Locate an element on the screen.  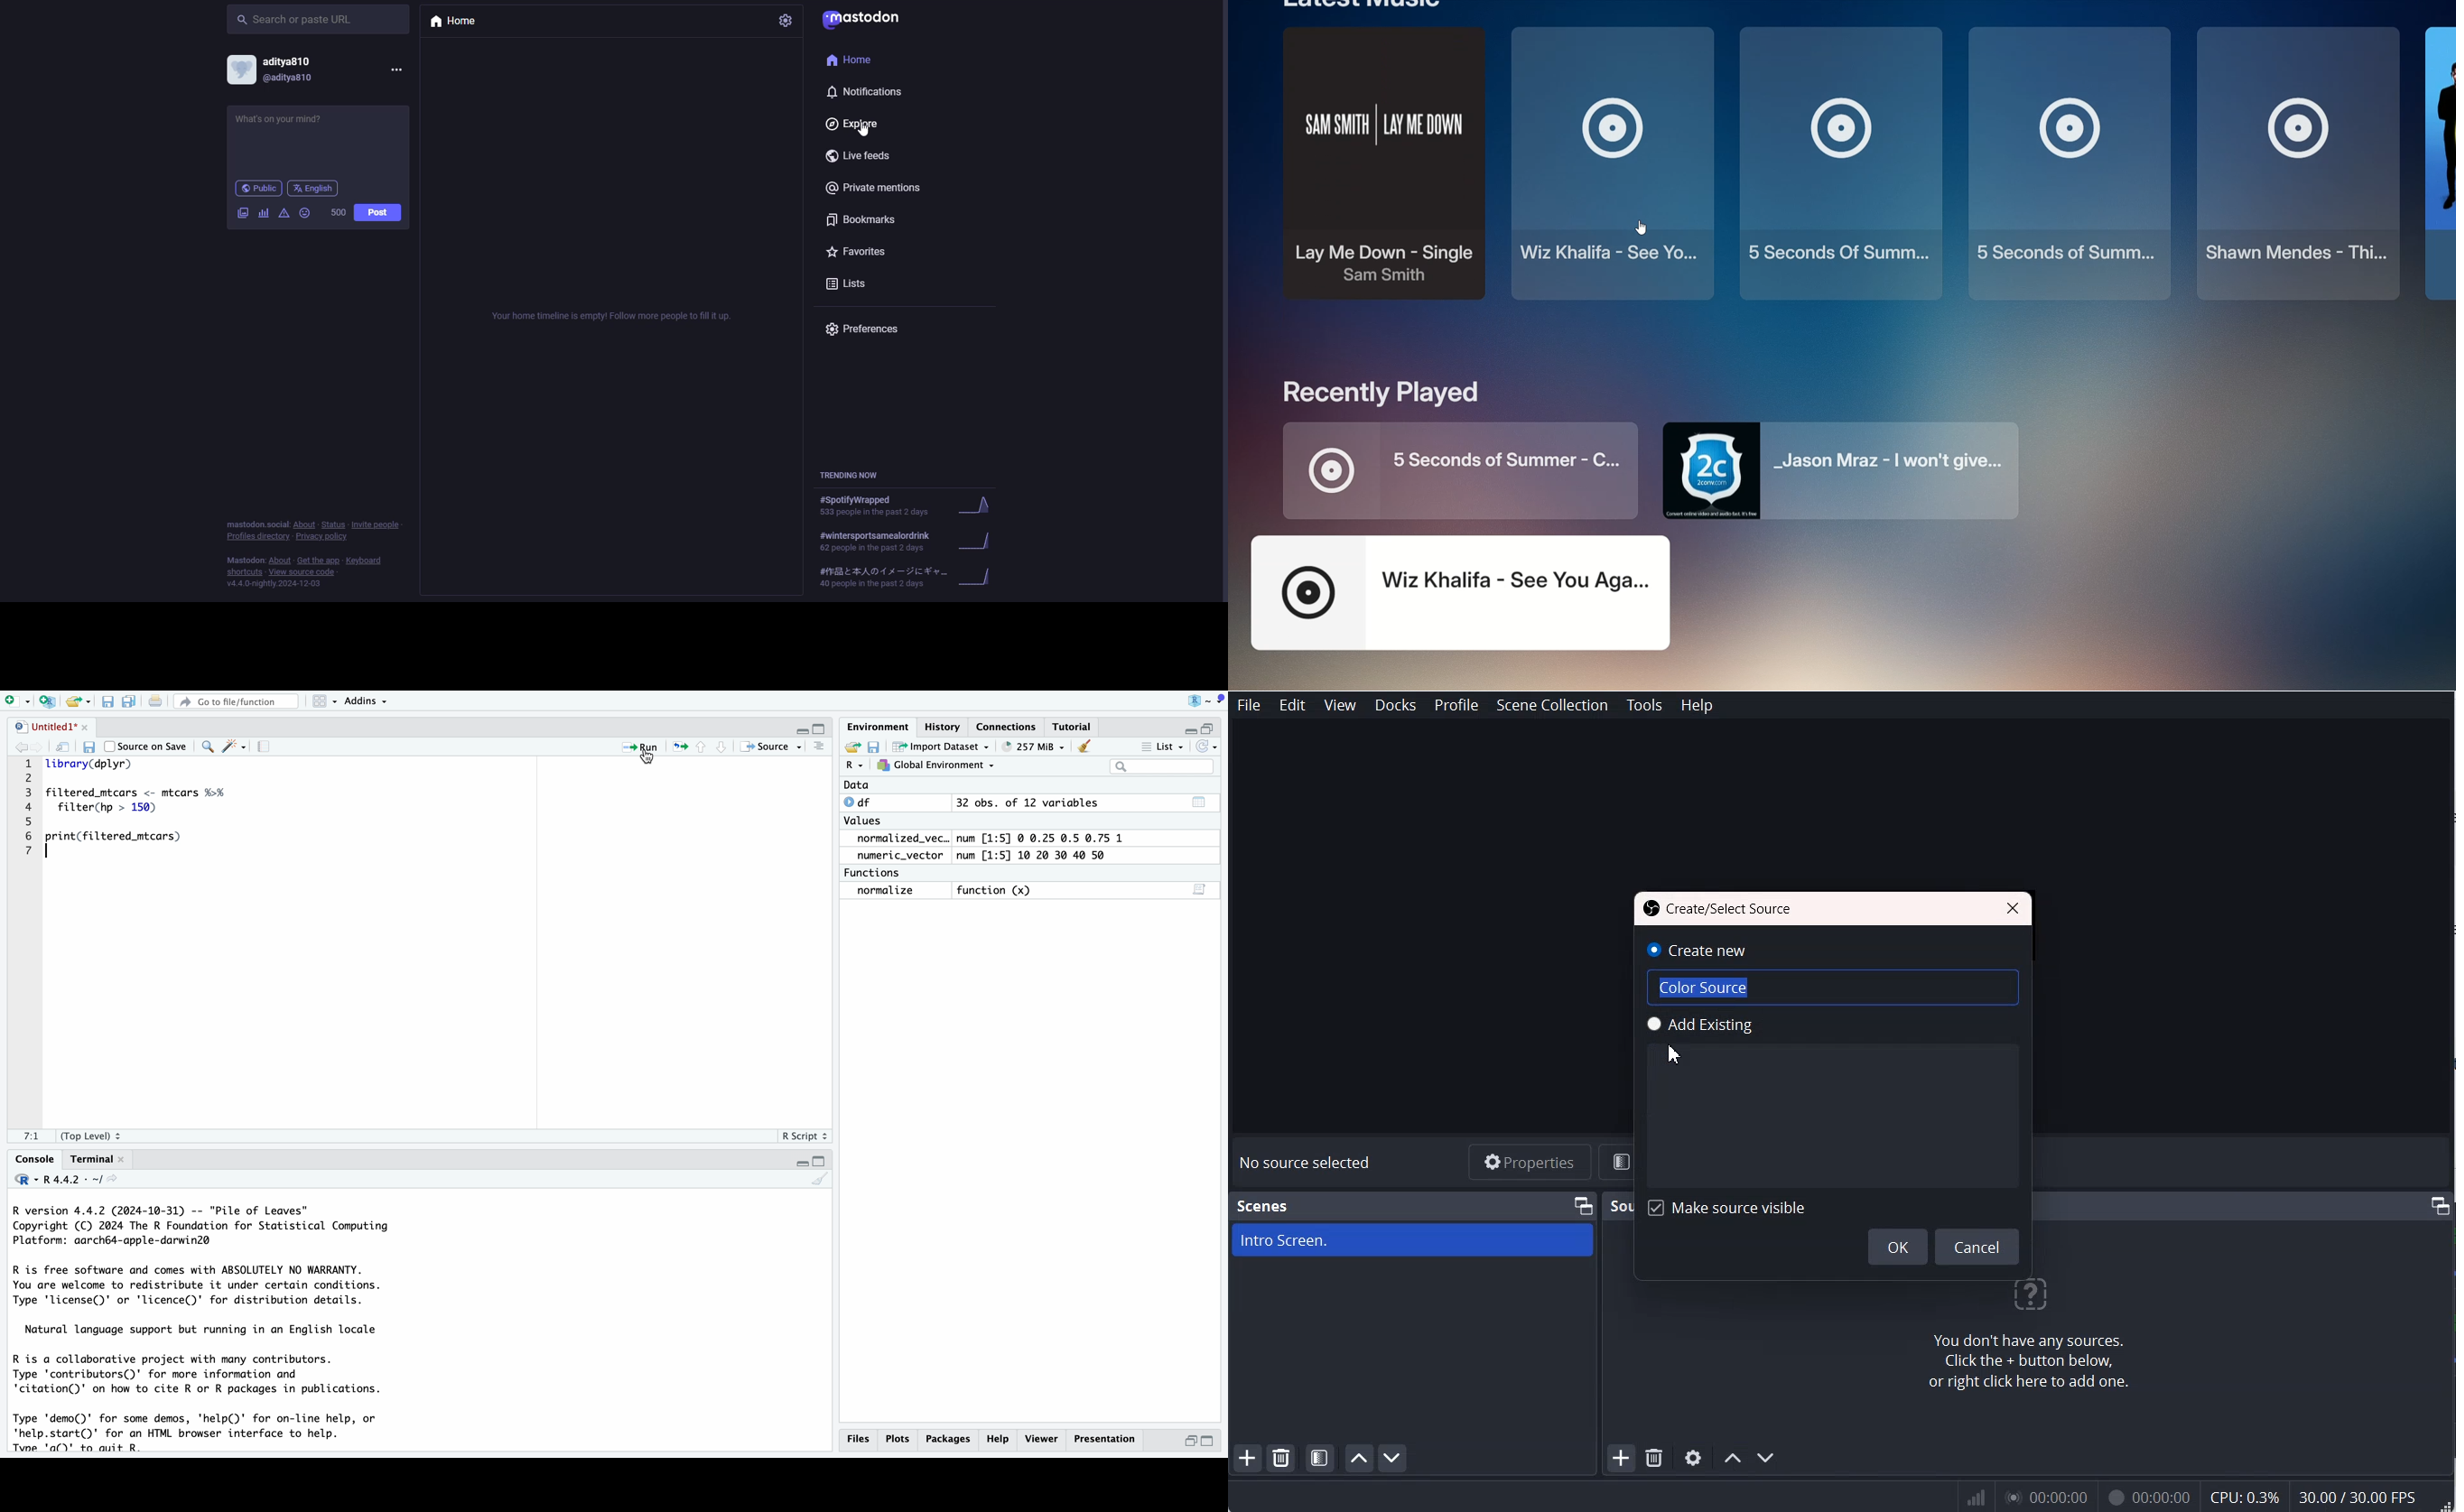
save is located at coordinates (108, 703).